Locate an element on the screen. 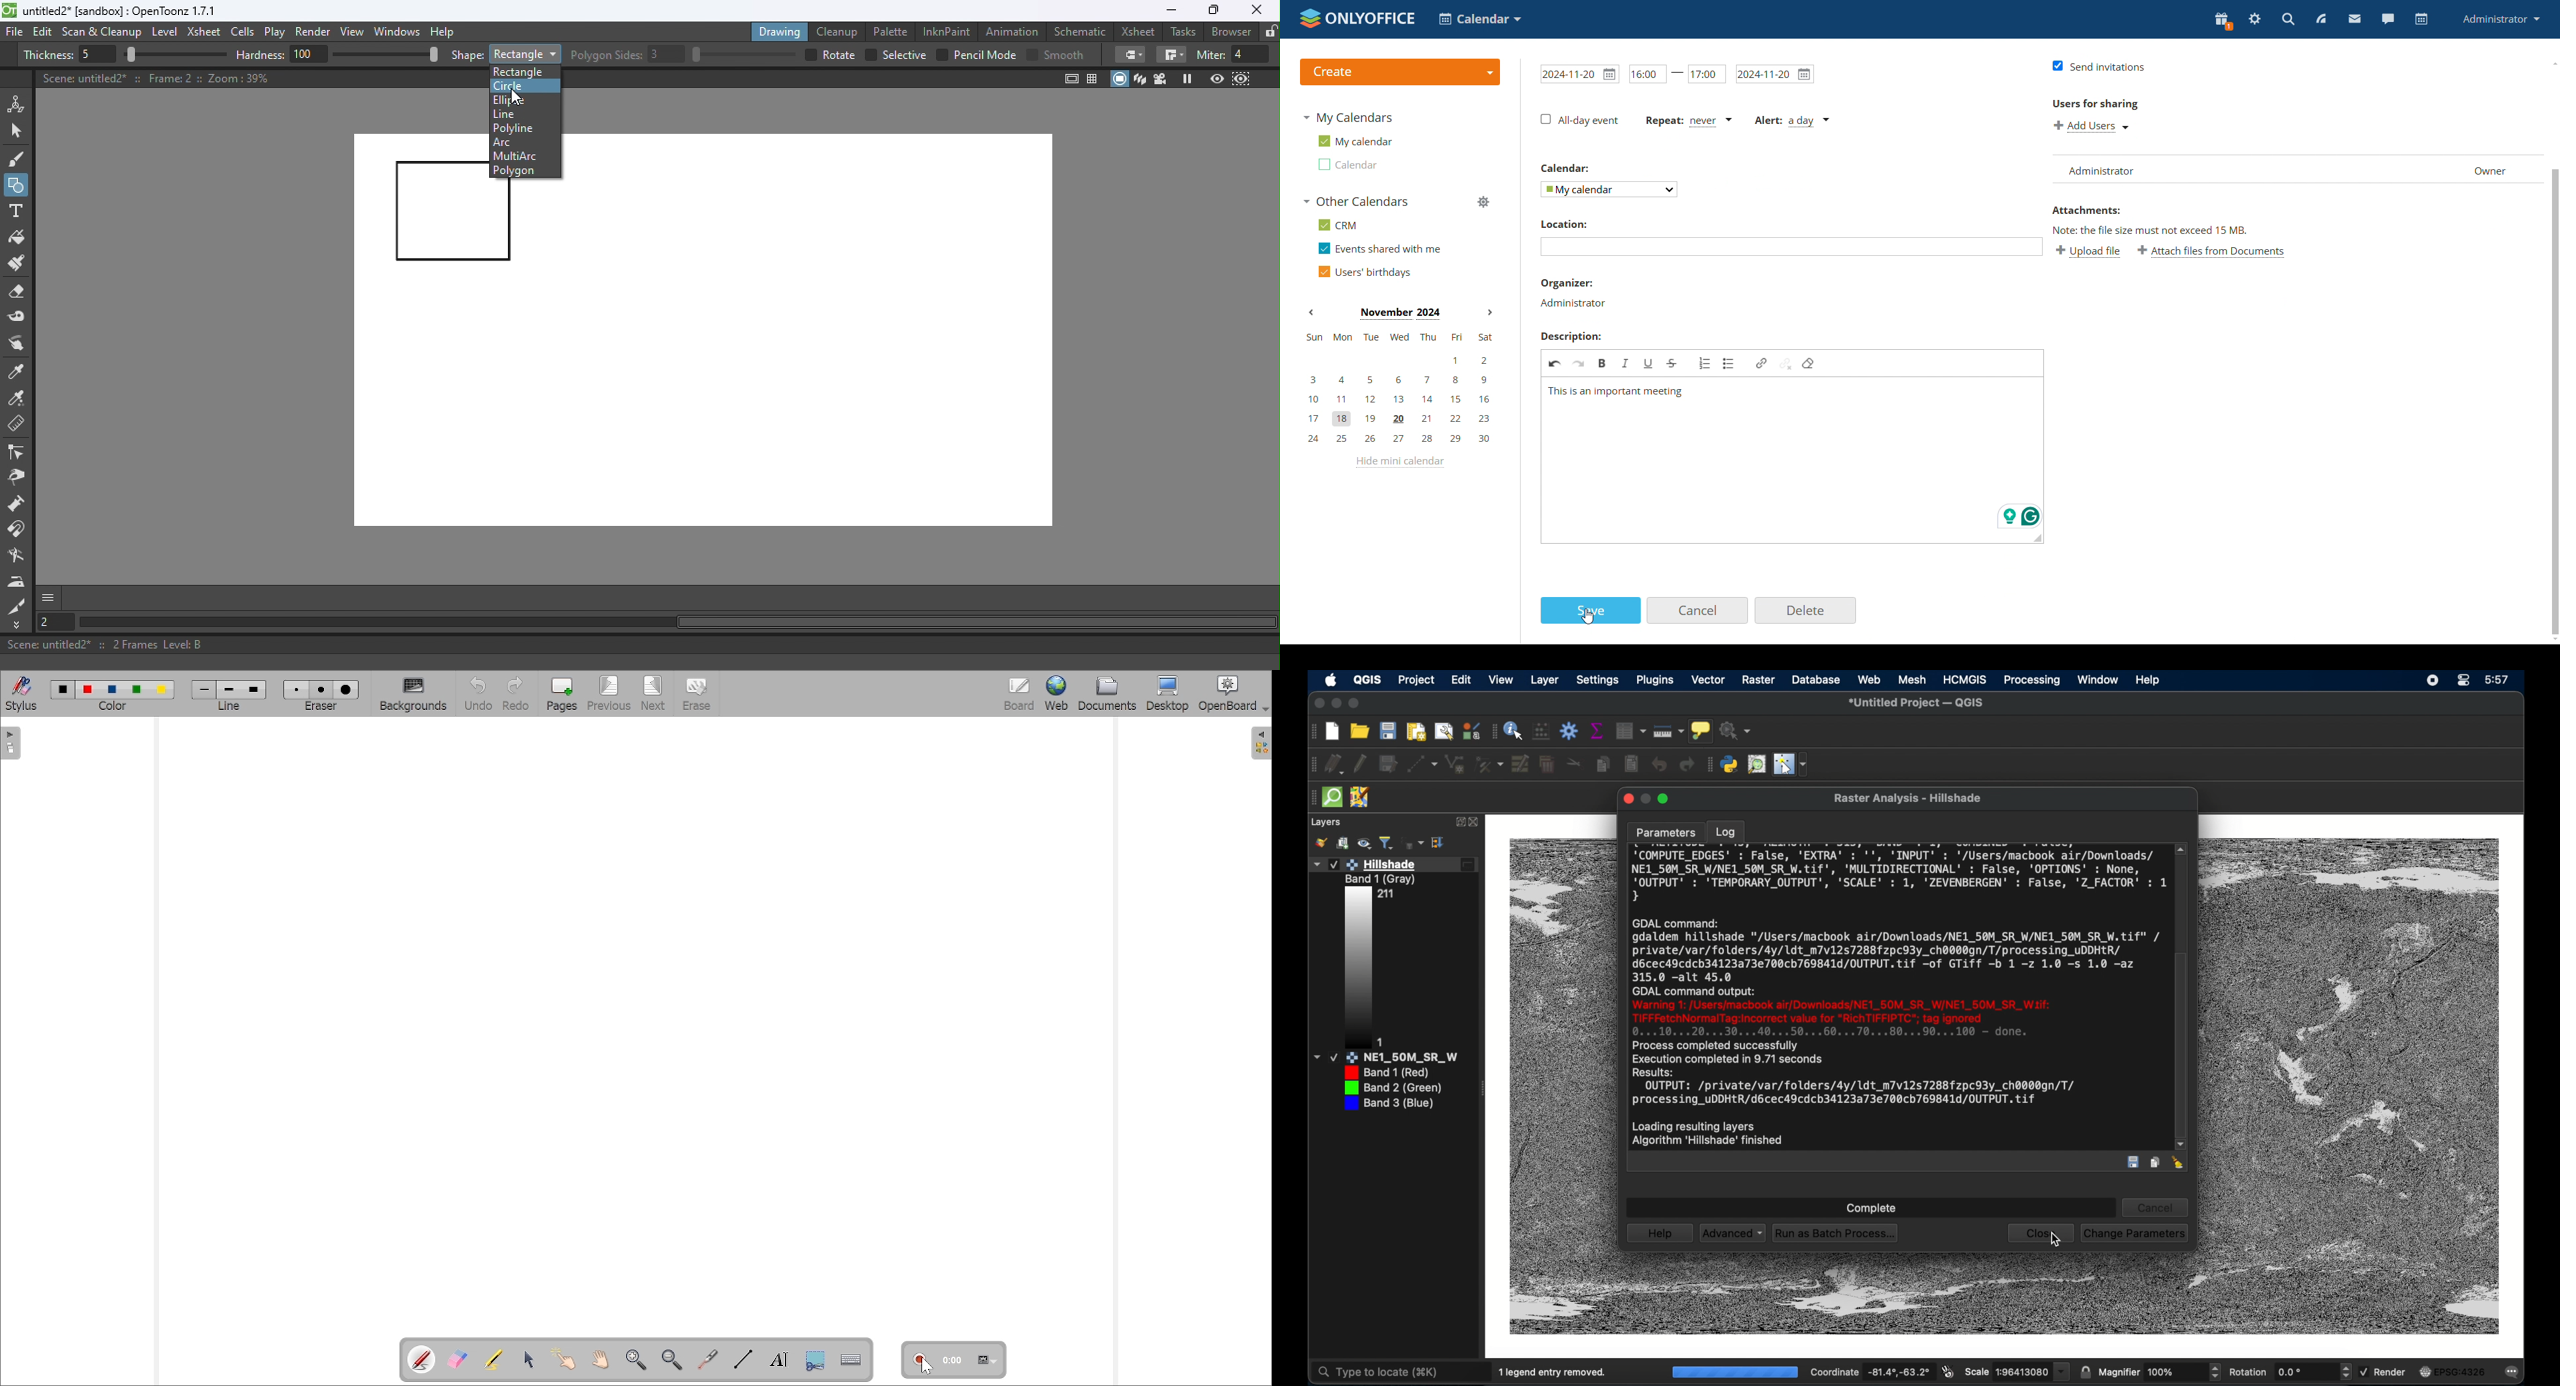  Windows is located at coordinates (398, 33).